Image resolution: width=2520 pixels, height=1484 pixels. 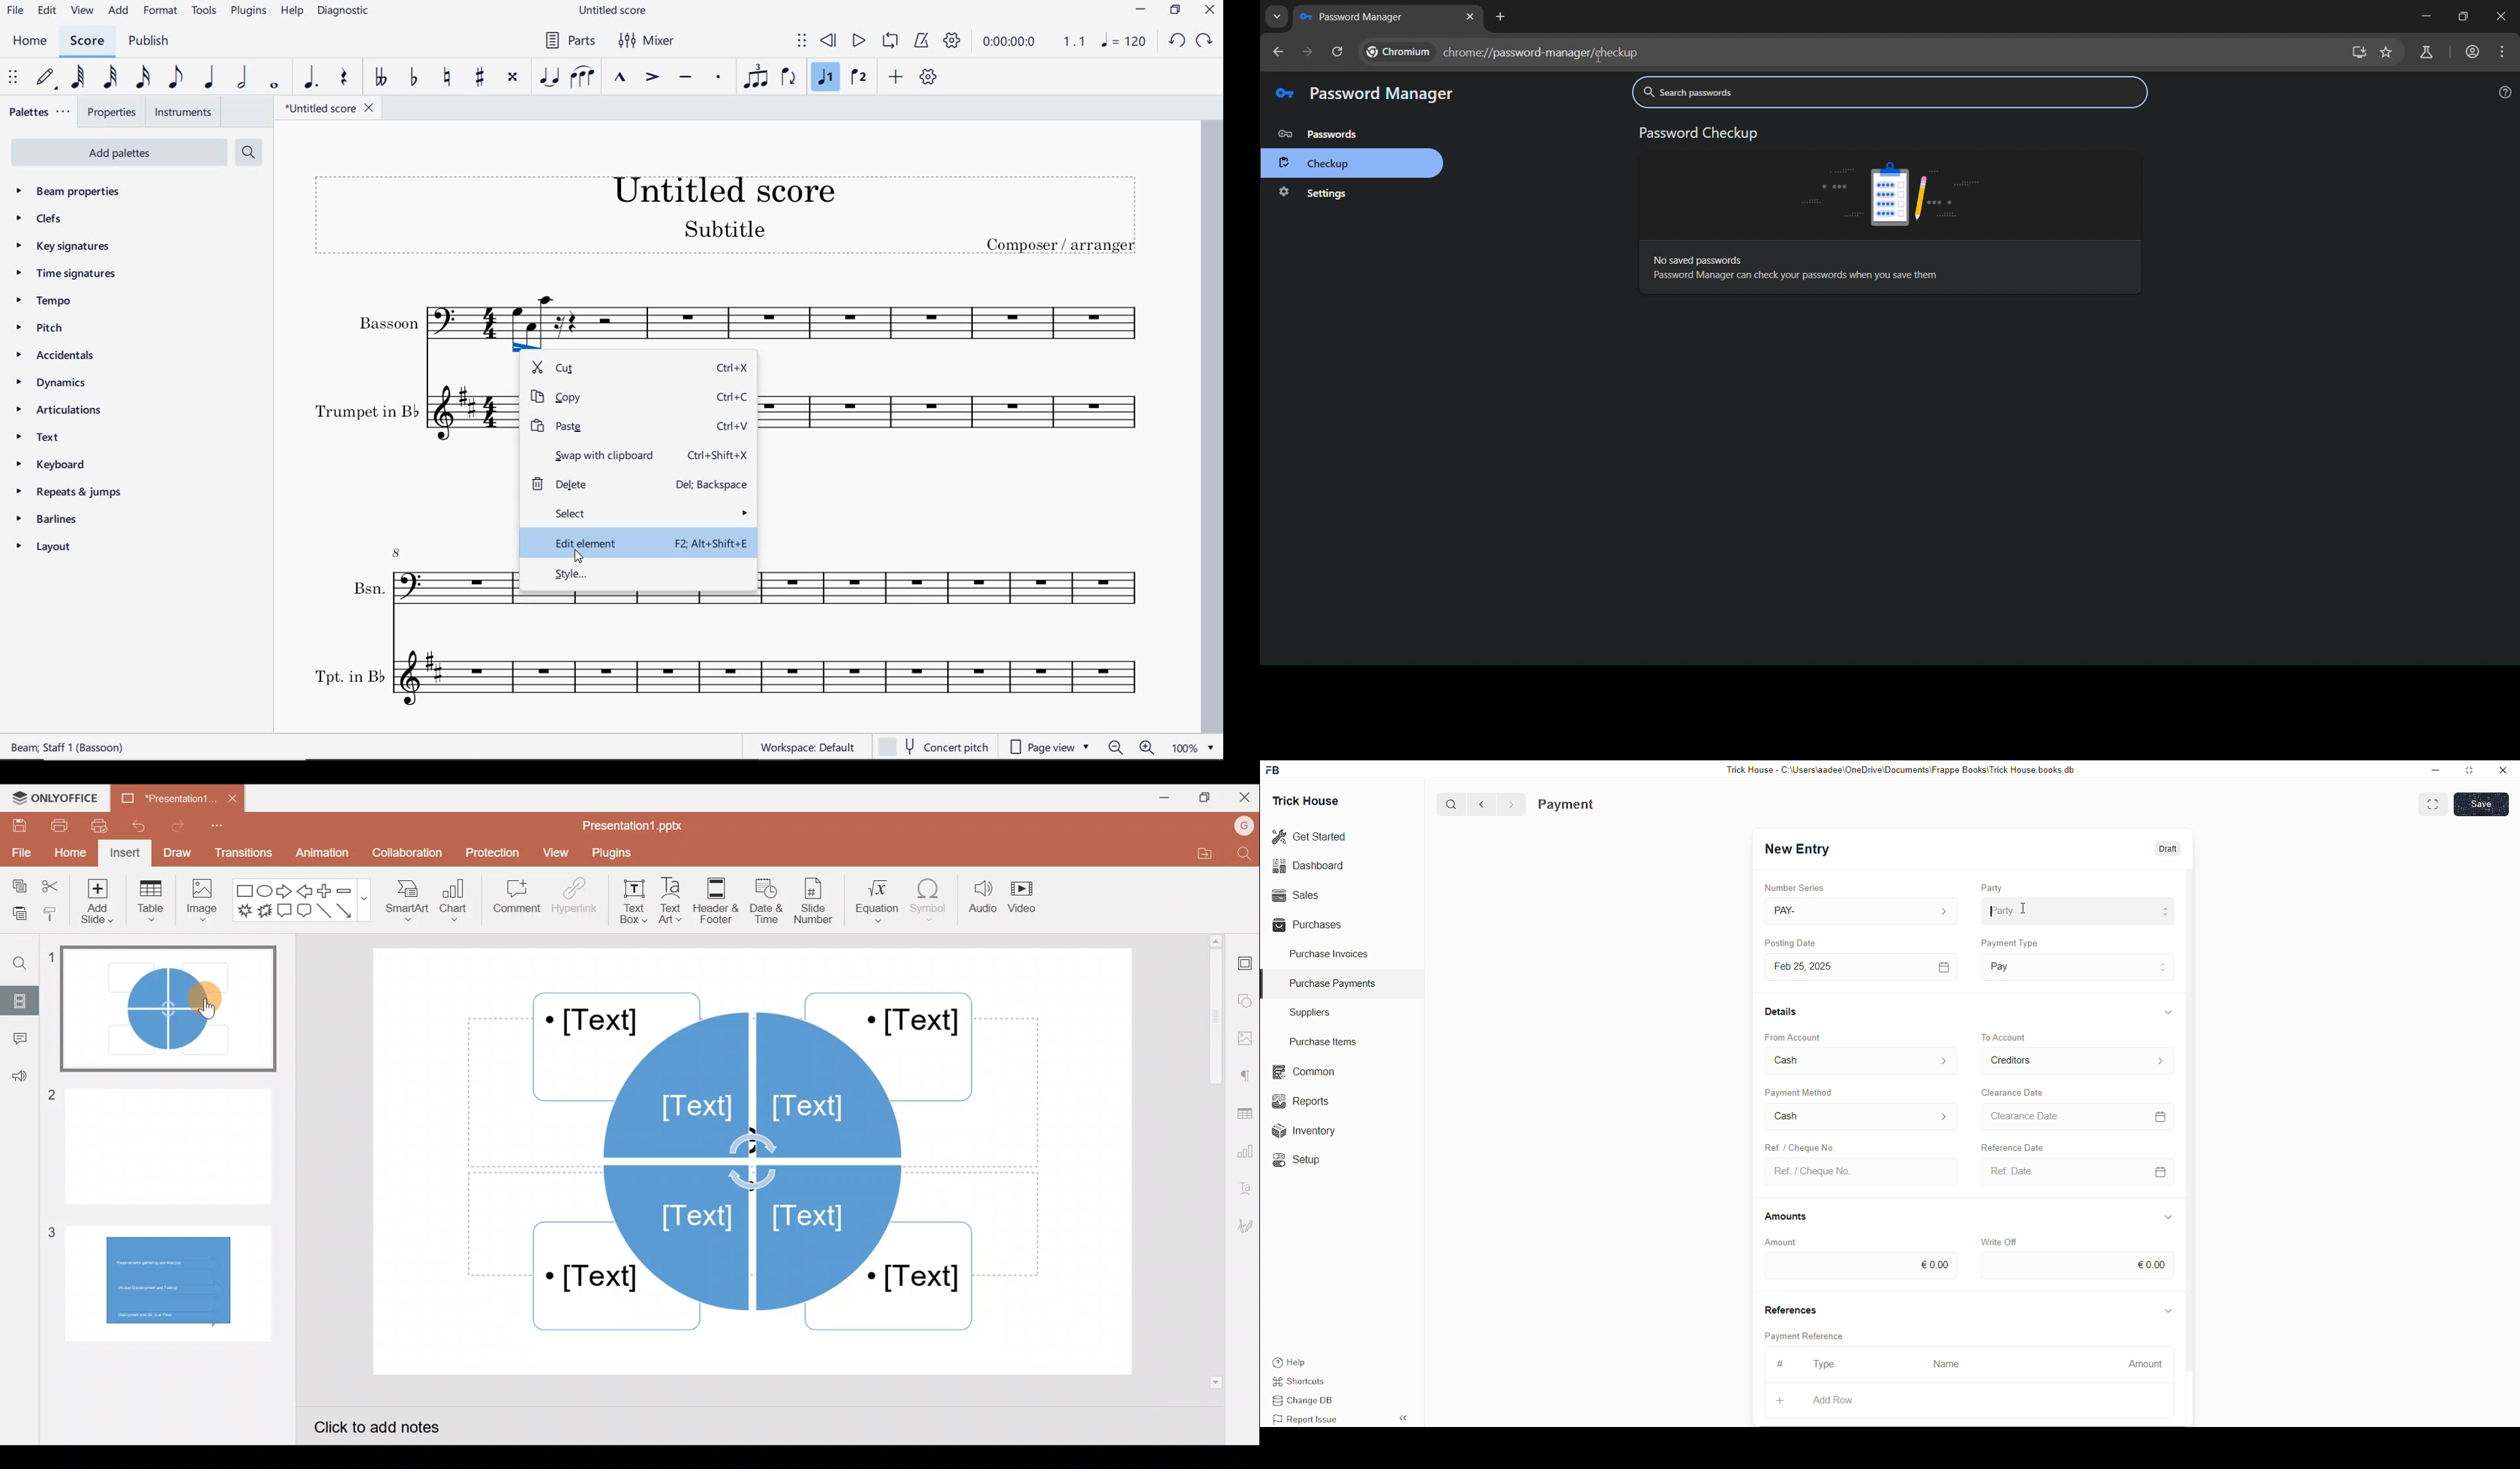 What do you see at coordinates (17, 911) in the screenshot?
I see `Paste` at bounding box center [17, 911].